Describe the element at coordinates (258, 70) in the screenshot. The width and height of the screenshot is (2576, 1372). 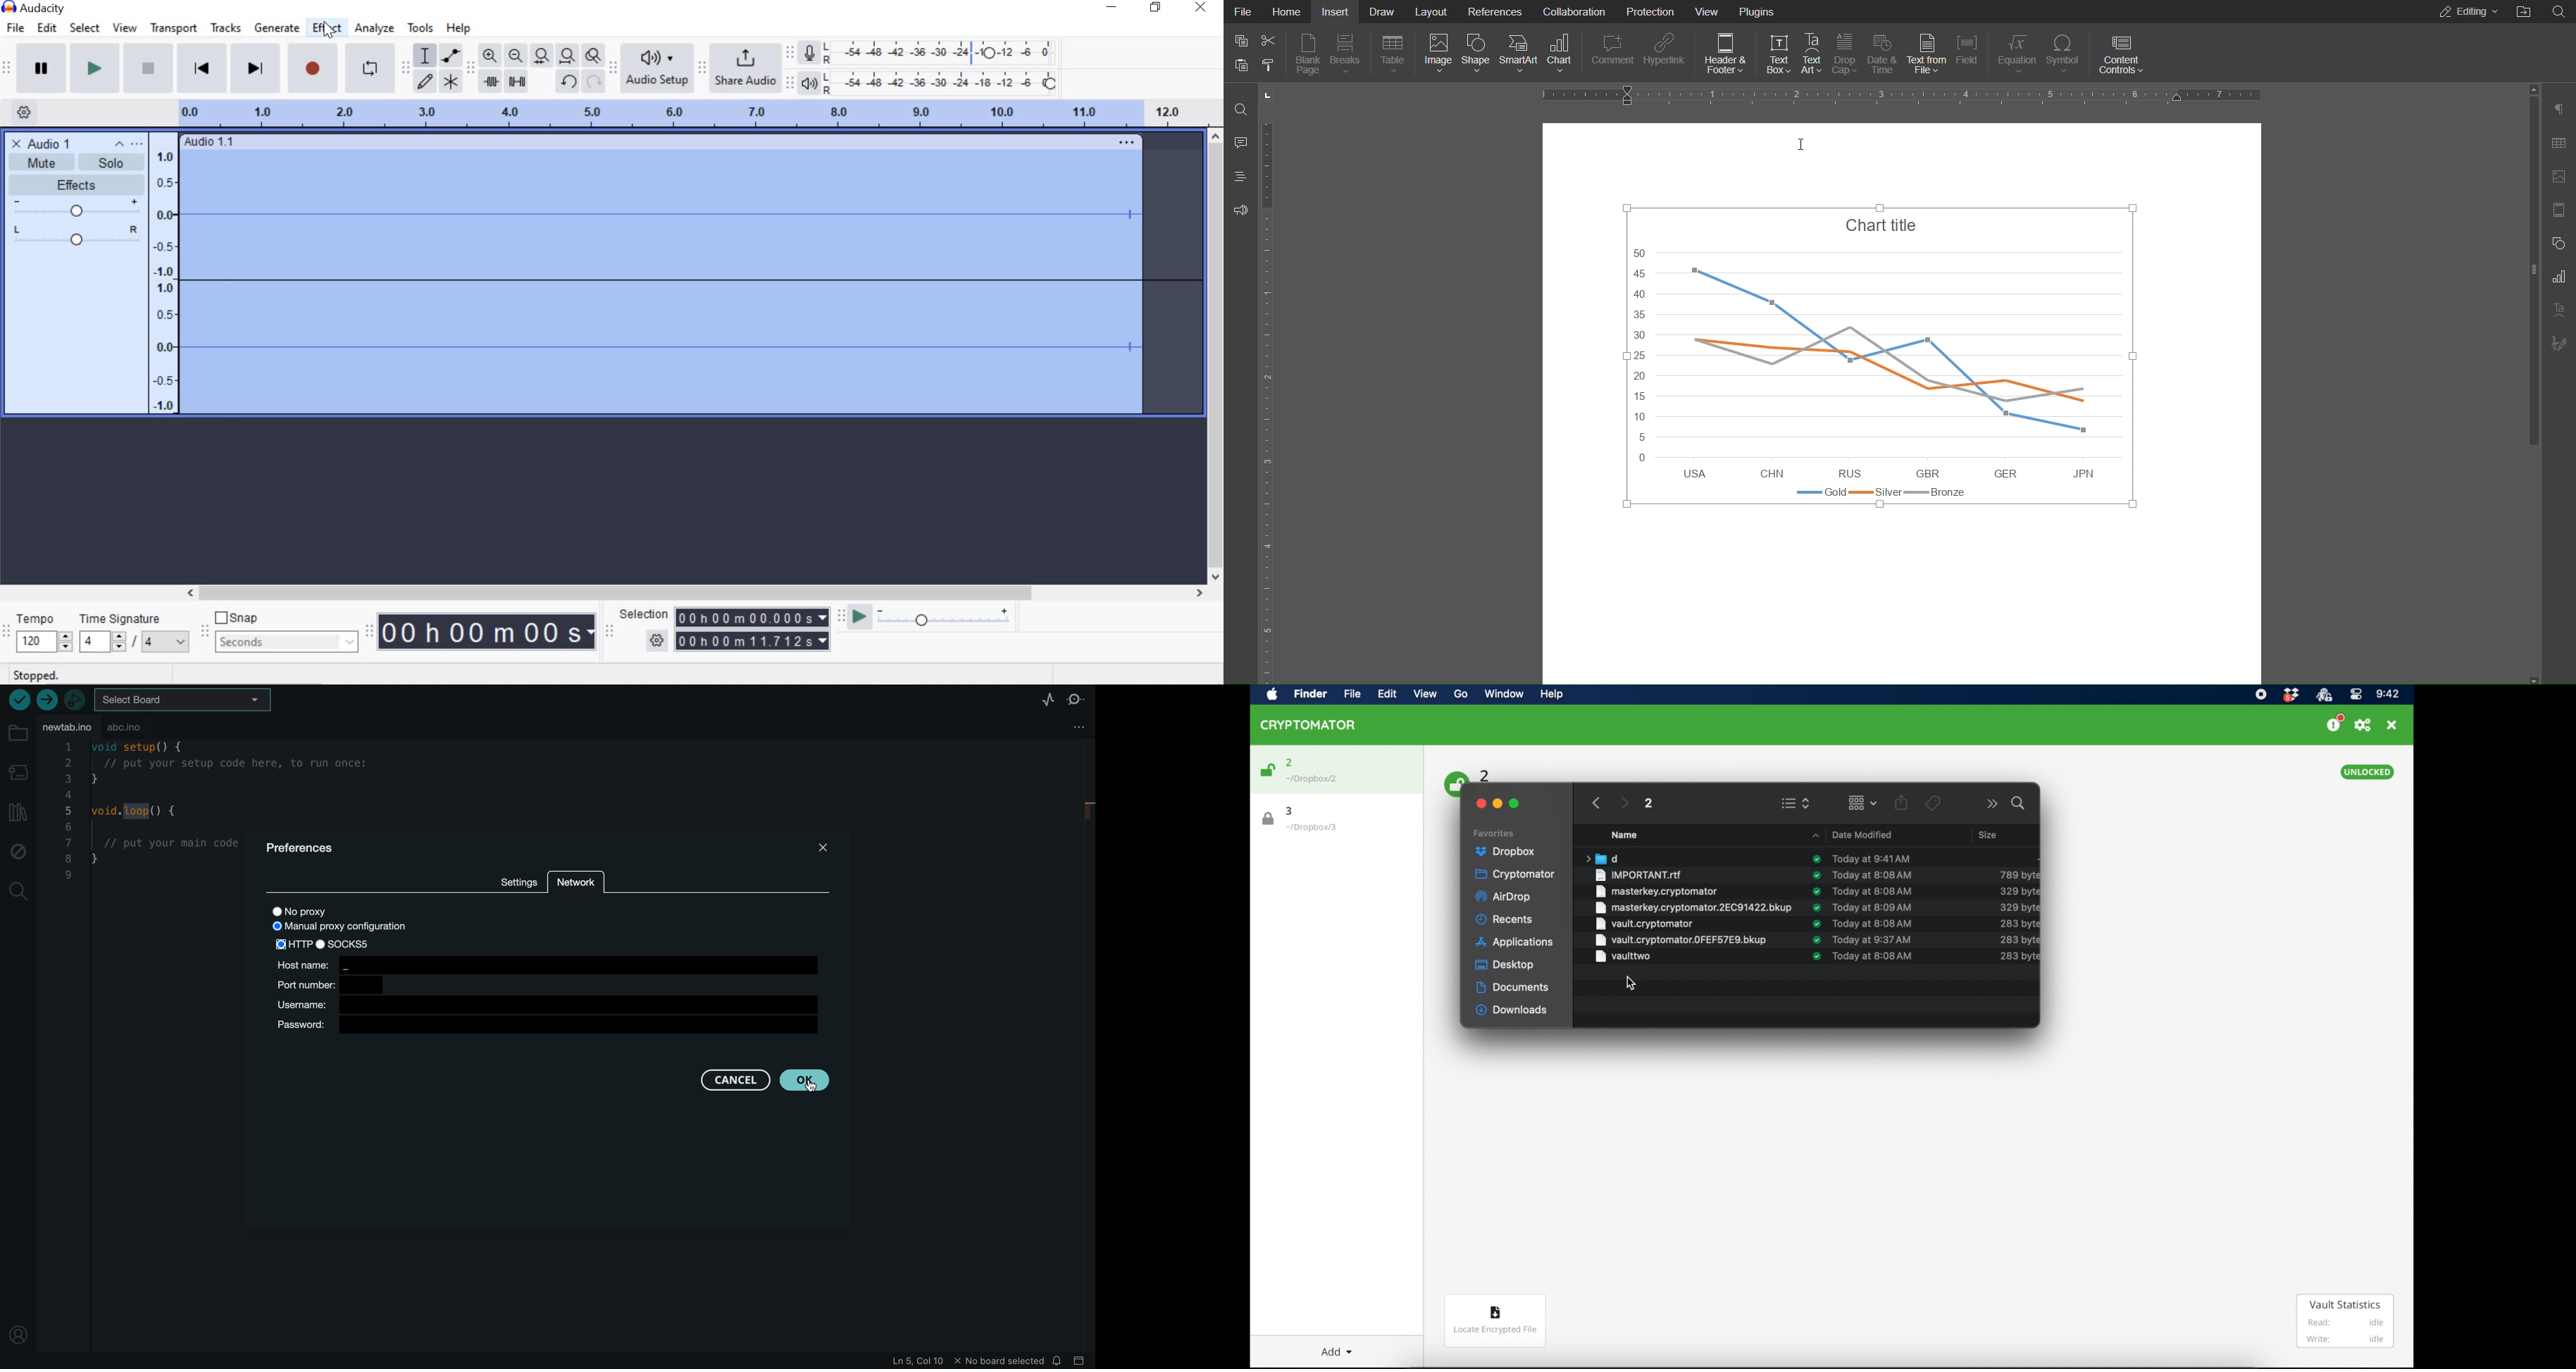
I see `Skip to End` at that location.